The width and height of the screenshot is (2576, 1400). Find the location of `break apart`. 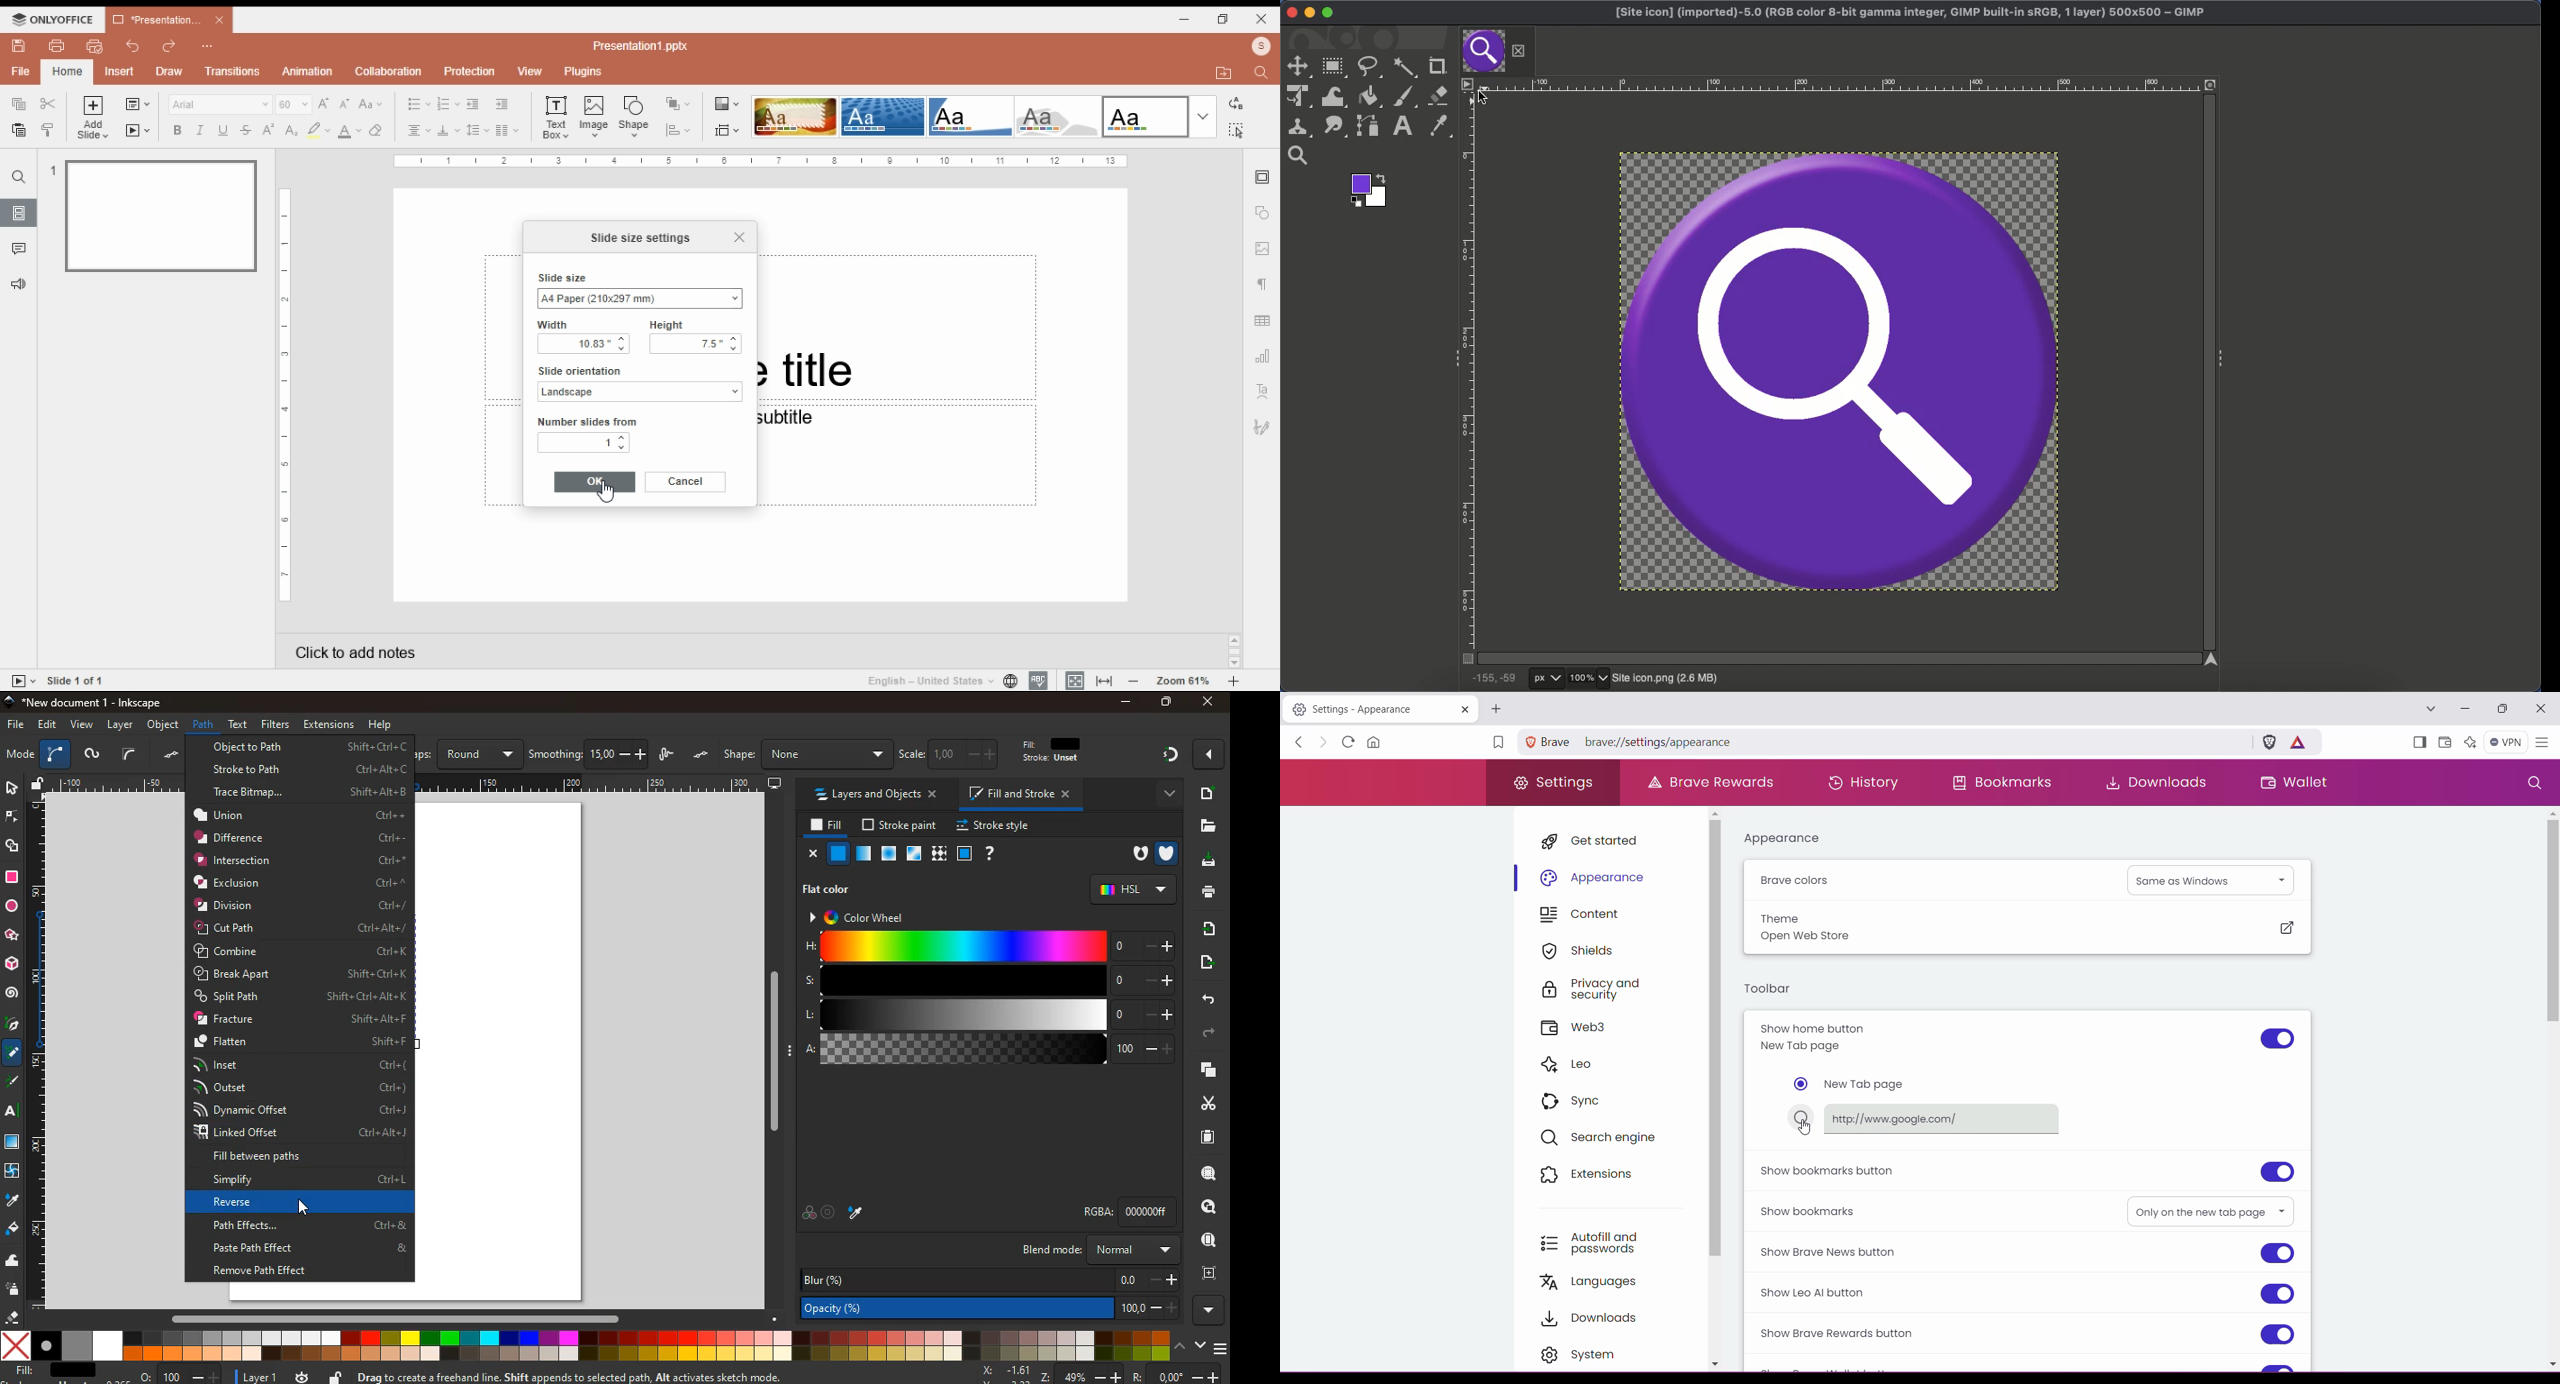

break apart is located at coordinates (301, 974).